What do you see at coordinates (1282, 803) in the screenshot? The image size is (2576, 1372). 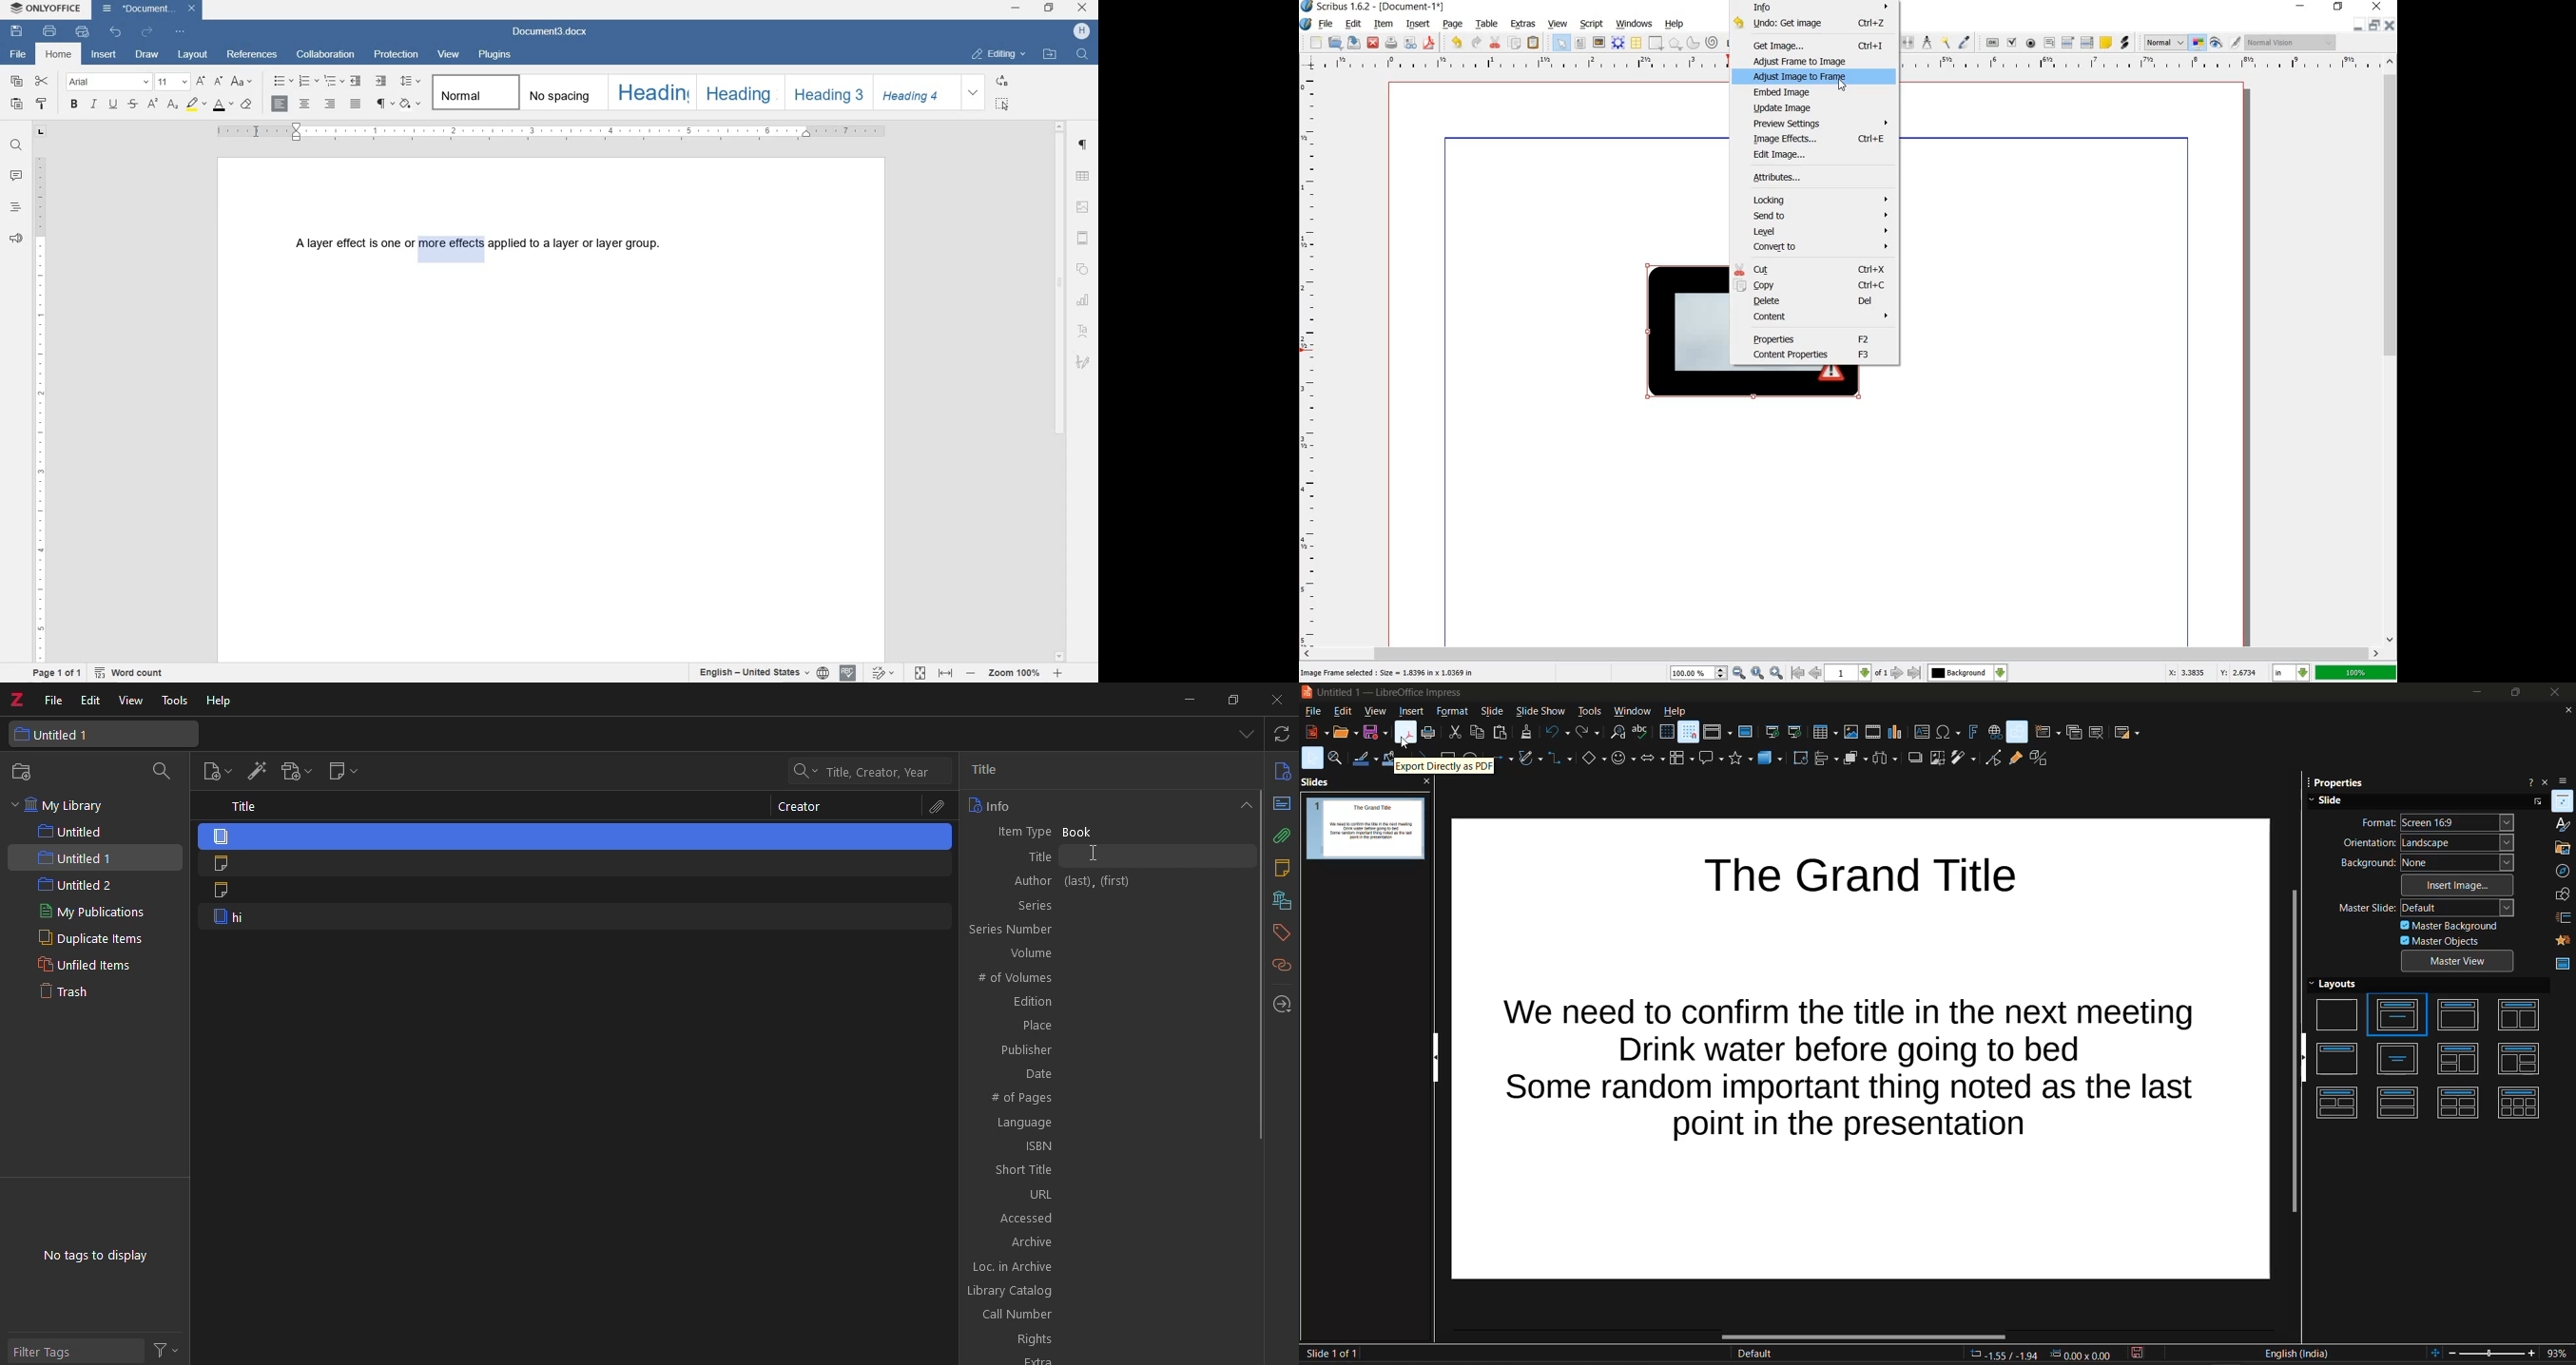 I see `abstract` at bounding box center [1282, 803].